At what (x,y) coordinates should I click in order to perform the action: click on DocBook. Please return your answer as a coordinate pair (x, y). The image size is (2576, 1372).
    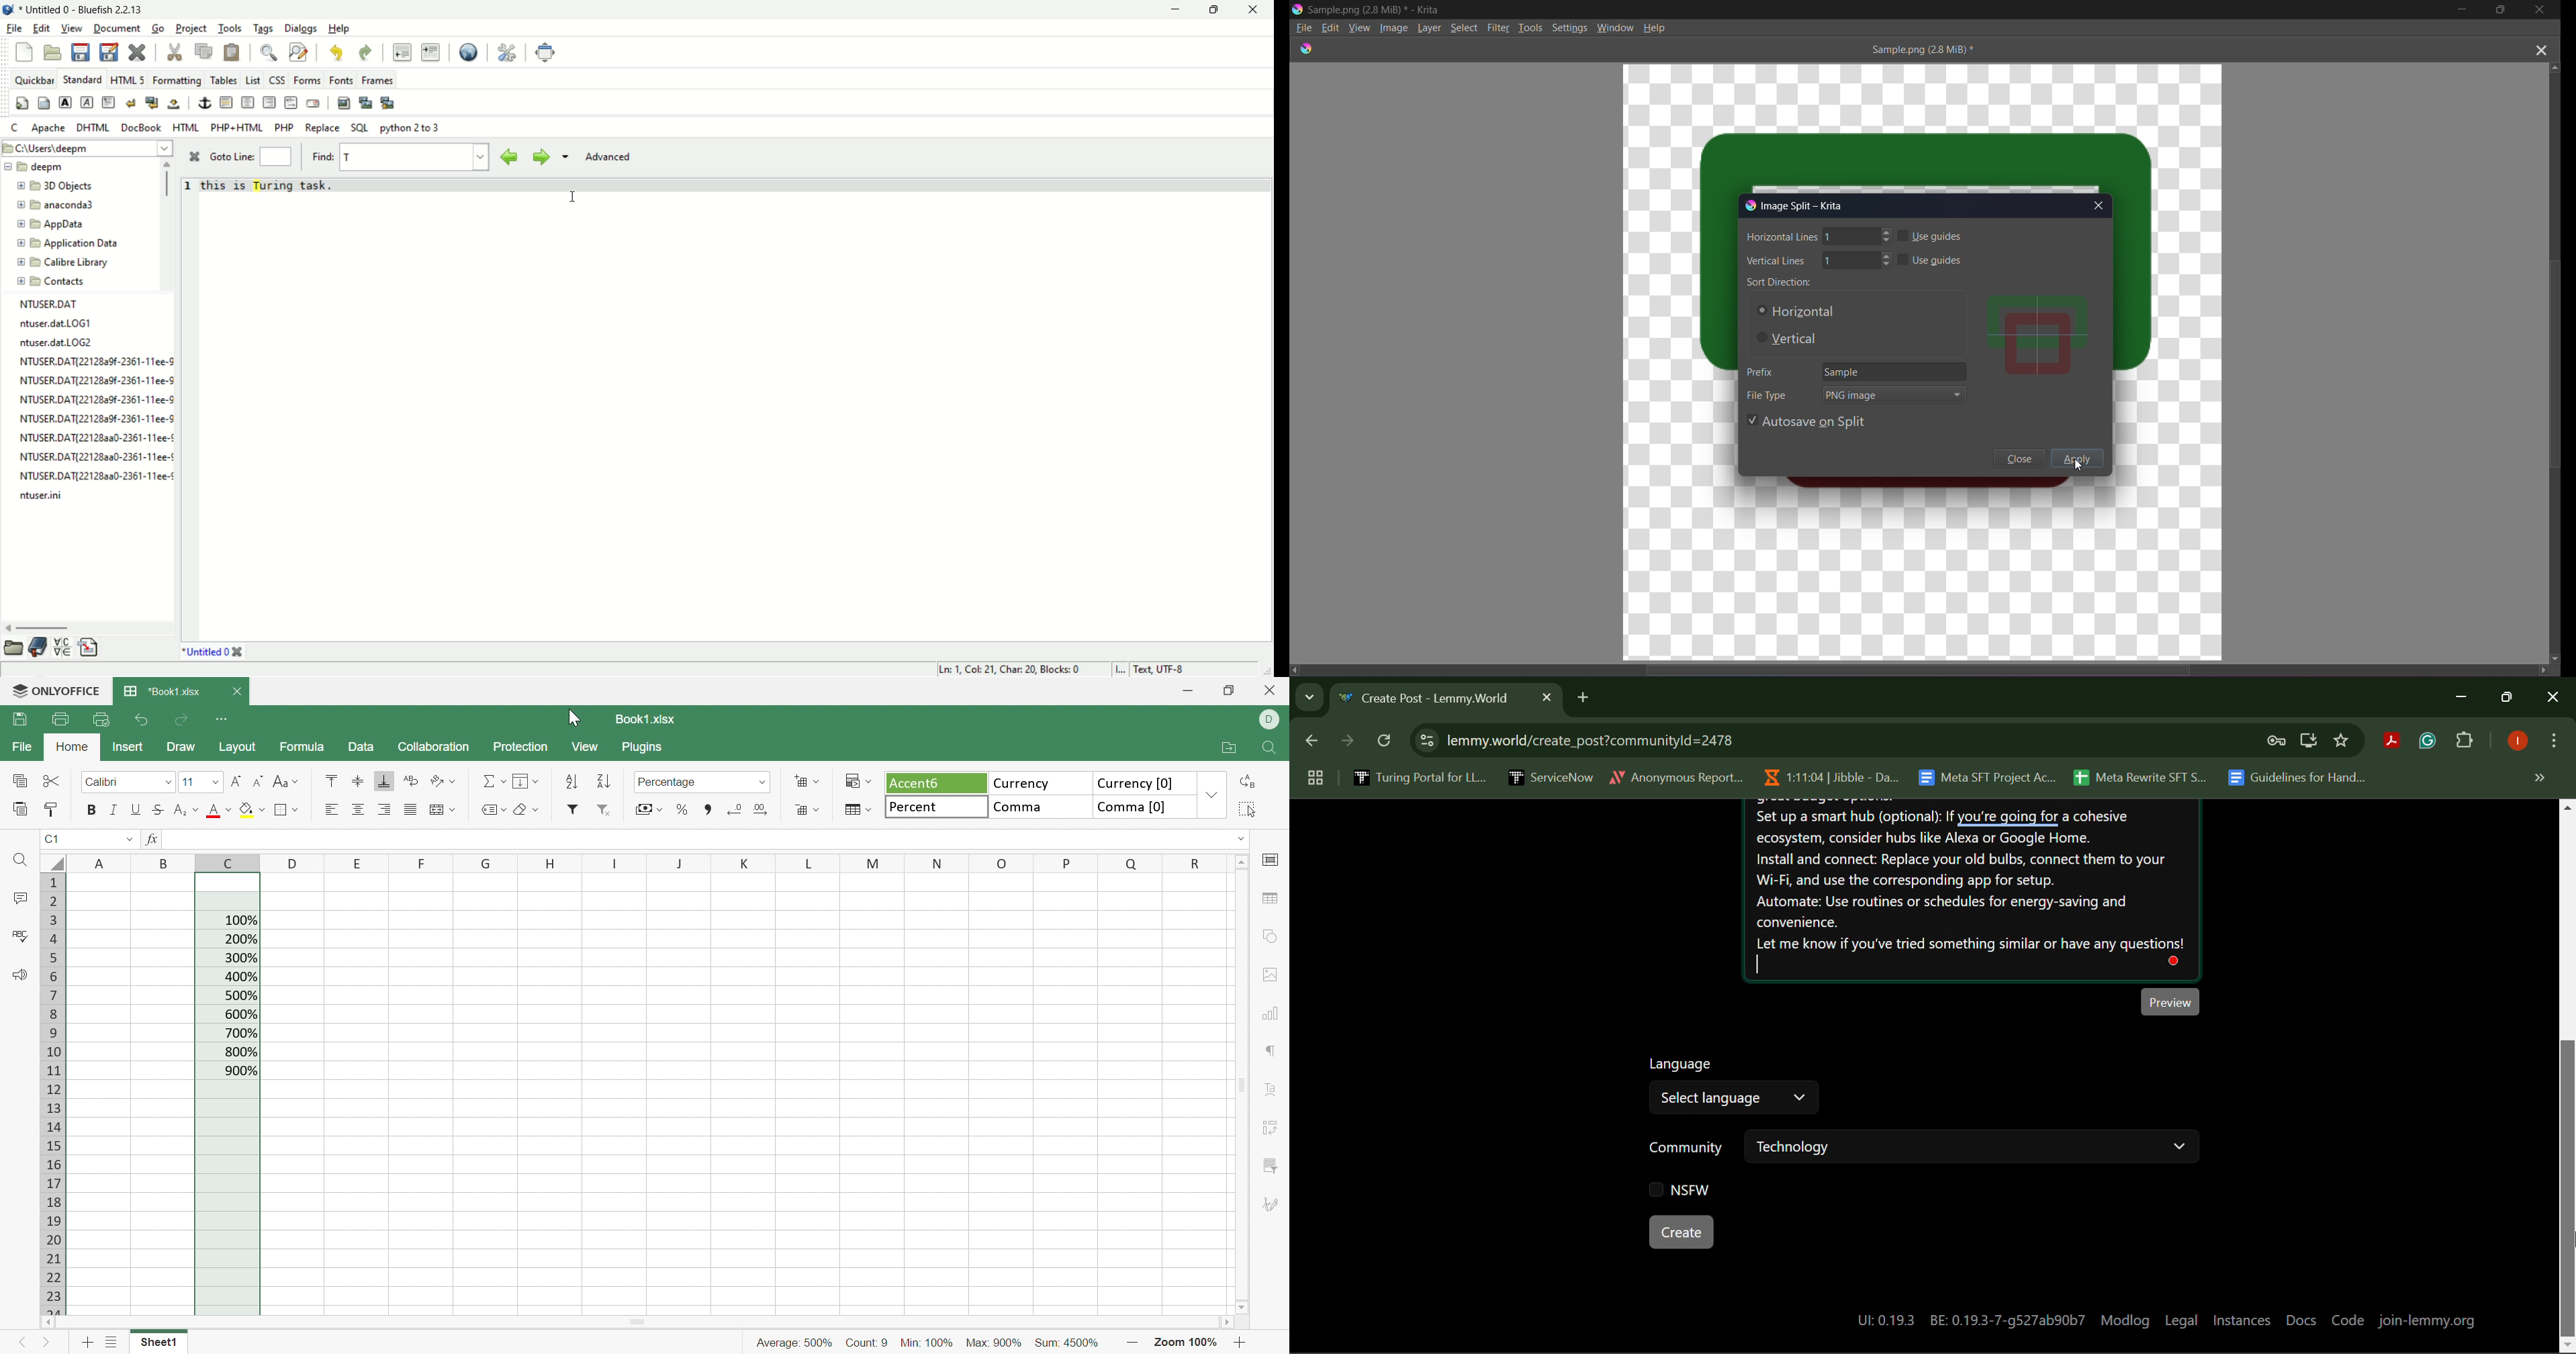
    Looking at the image, I should click on (141, 127).